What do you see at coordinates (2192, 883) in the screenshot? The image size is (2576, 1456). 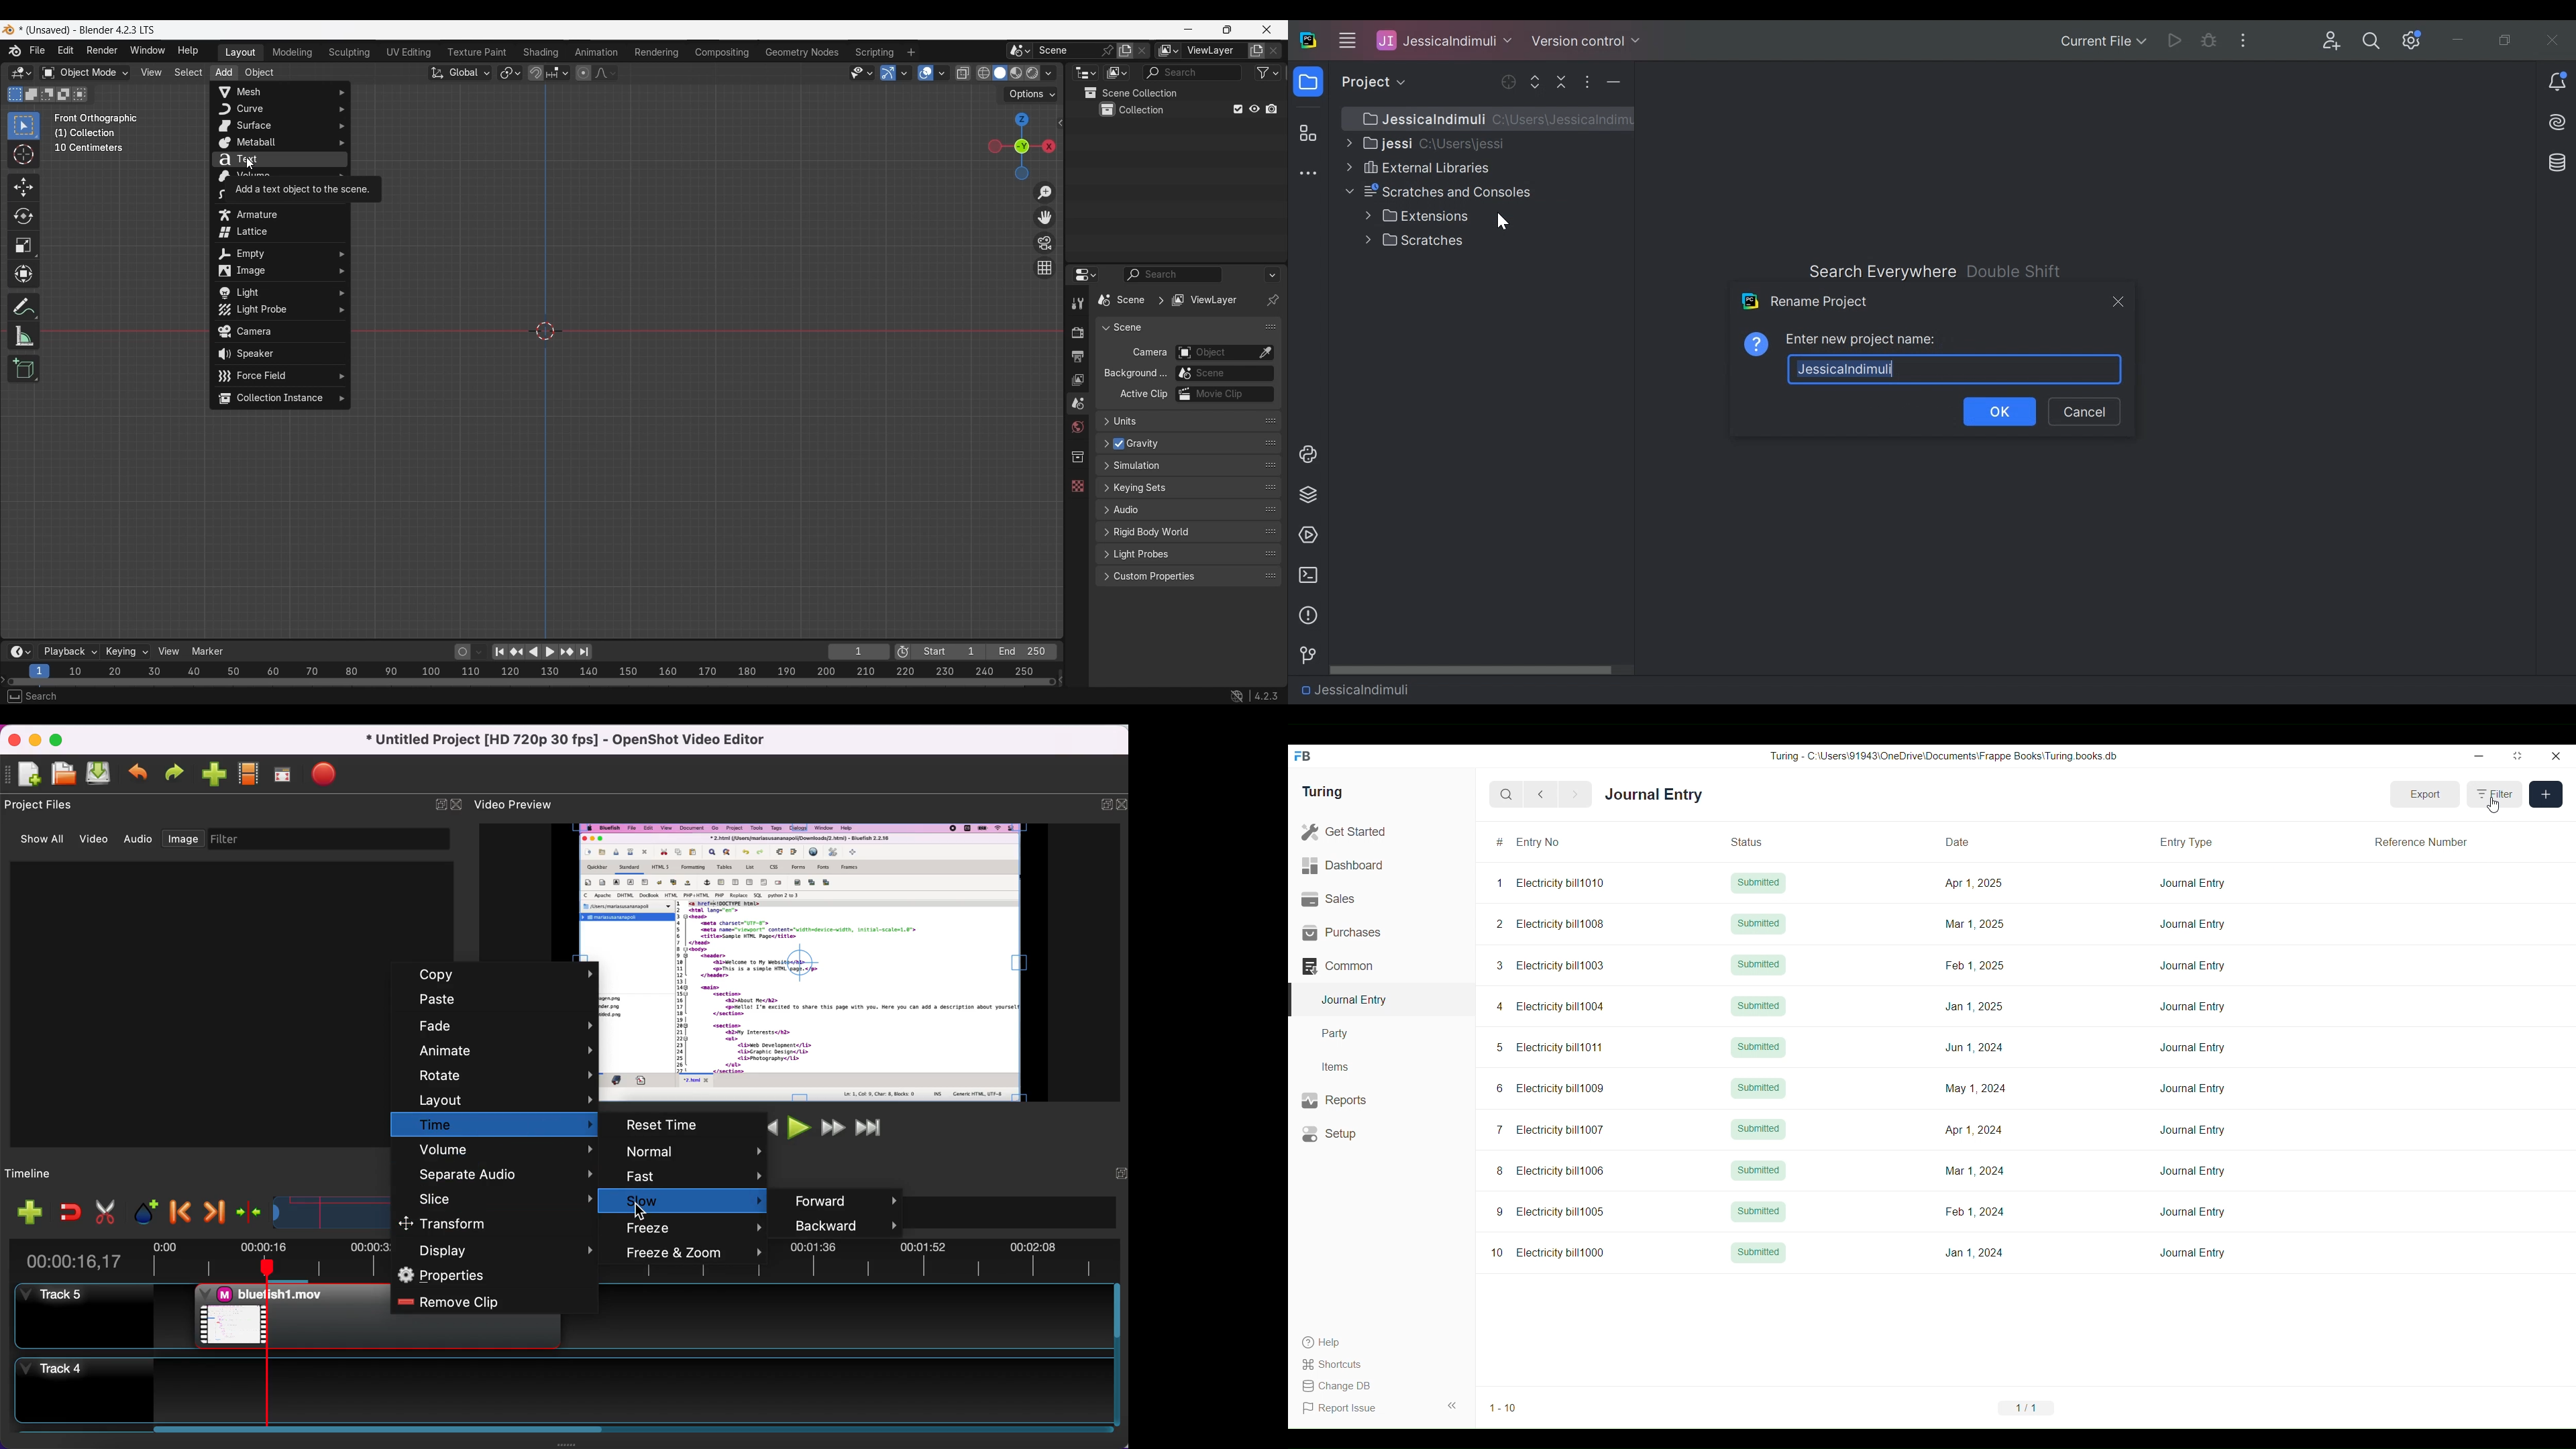 I see `Journal Entry` at bounding box center [2192, 883].